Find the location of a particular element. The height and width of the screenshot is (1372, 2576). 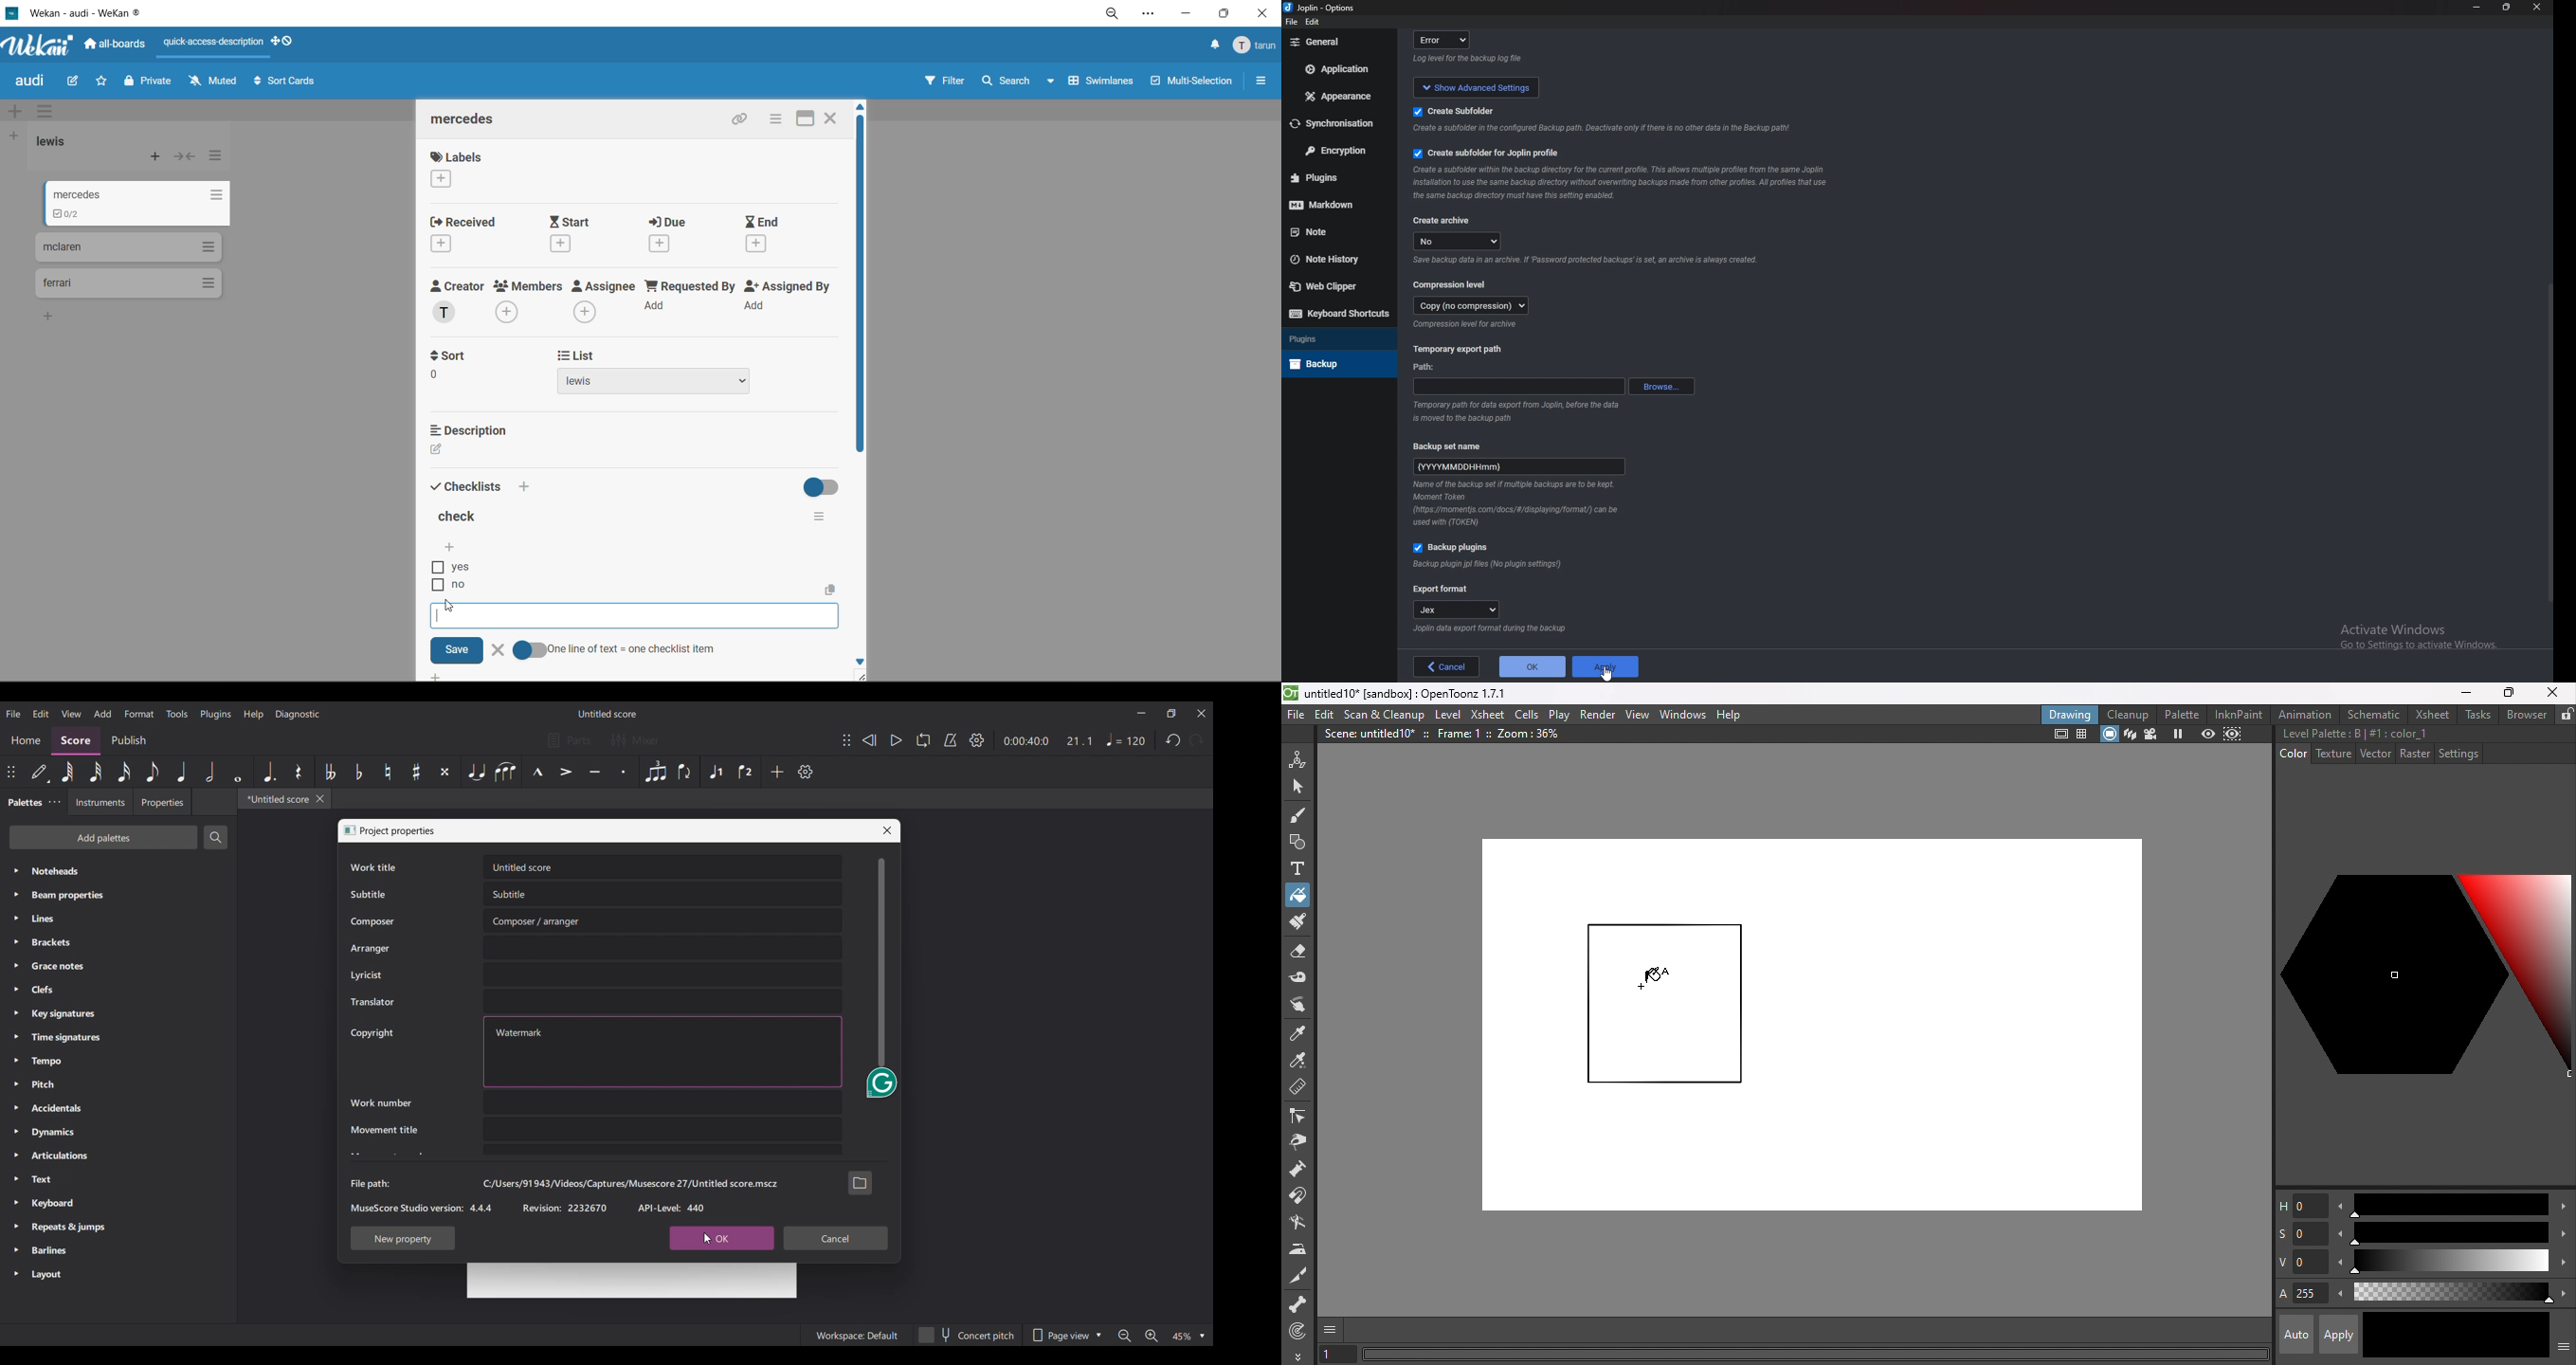

Zoom in is located at coordinates (1152, 1336).